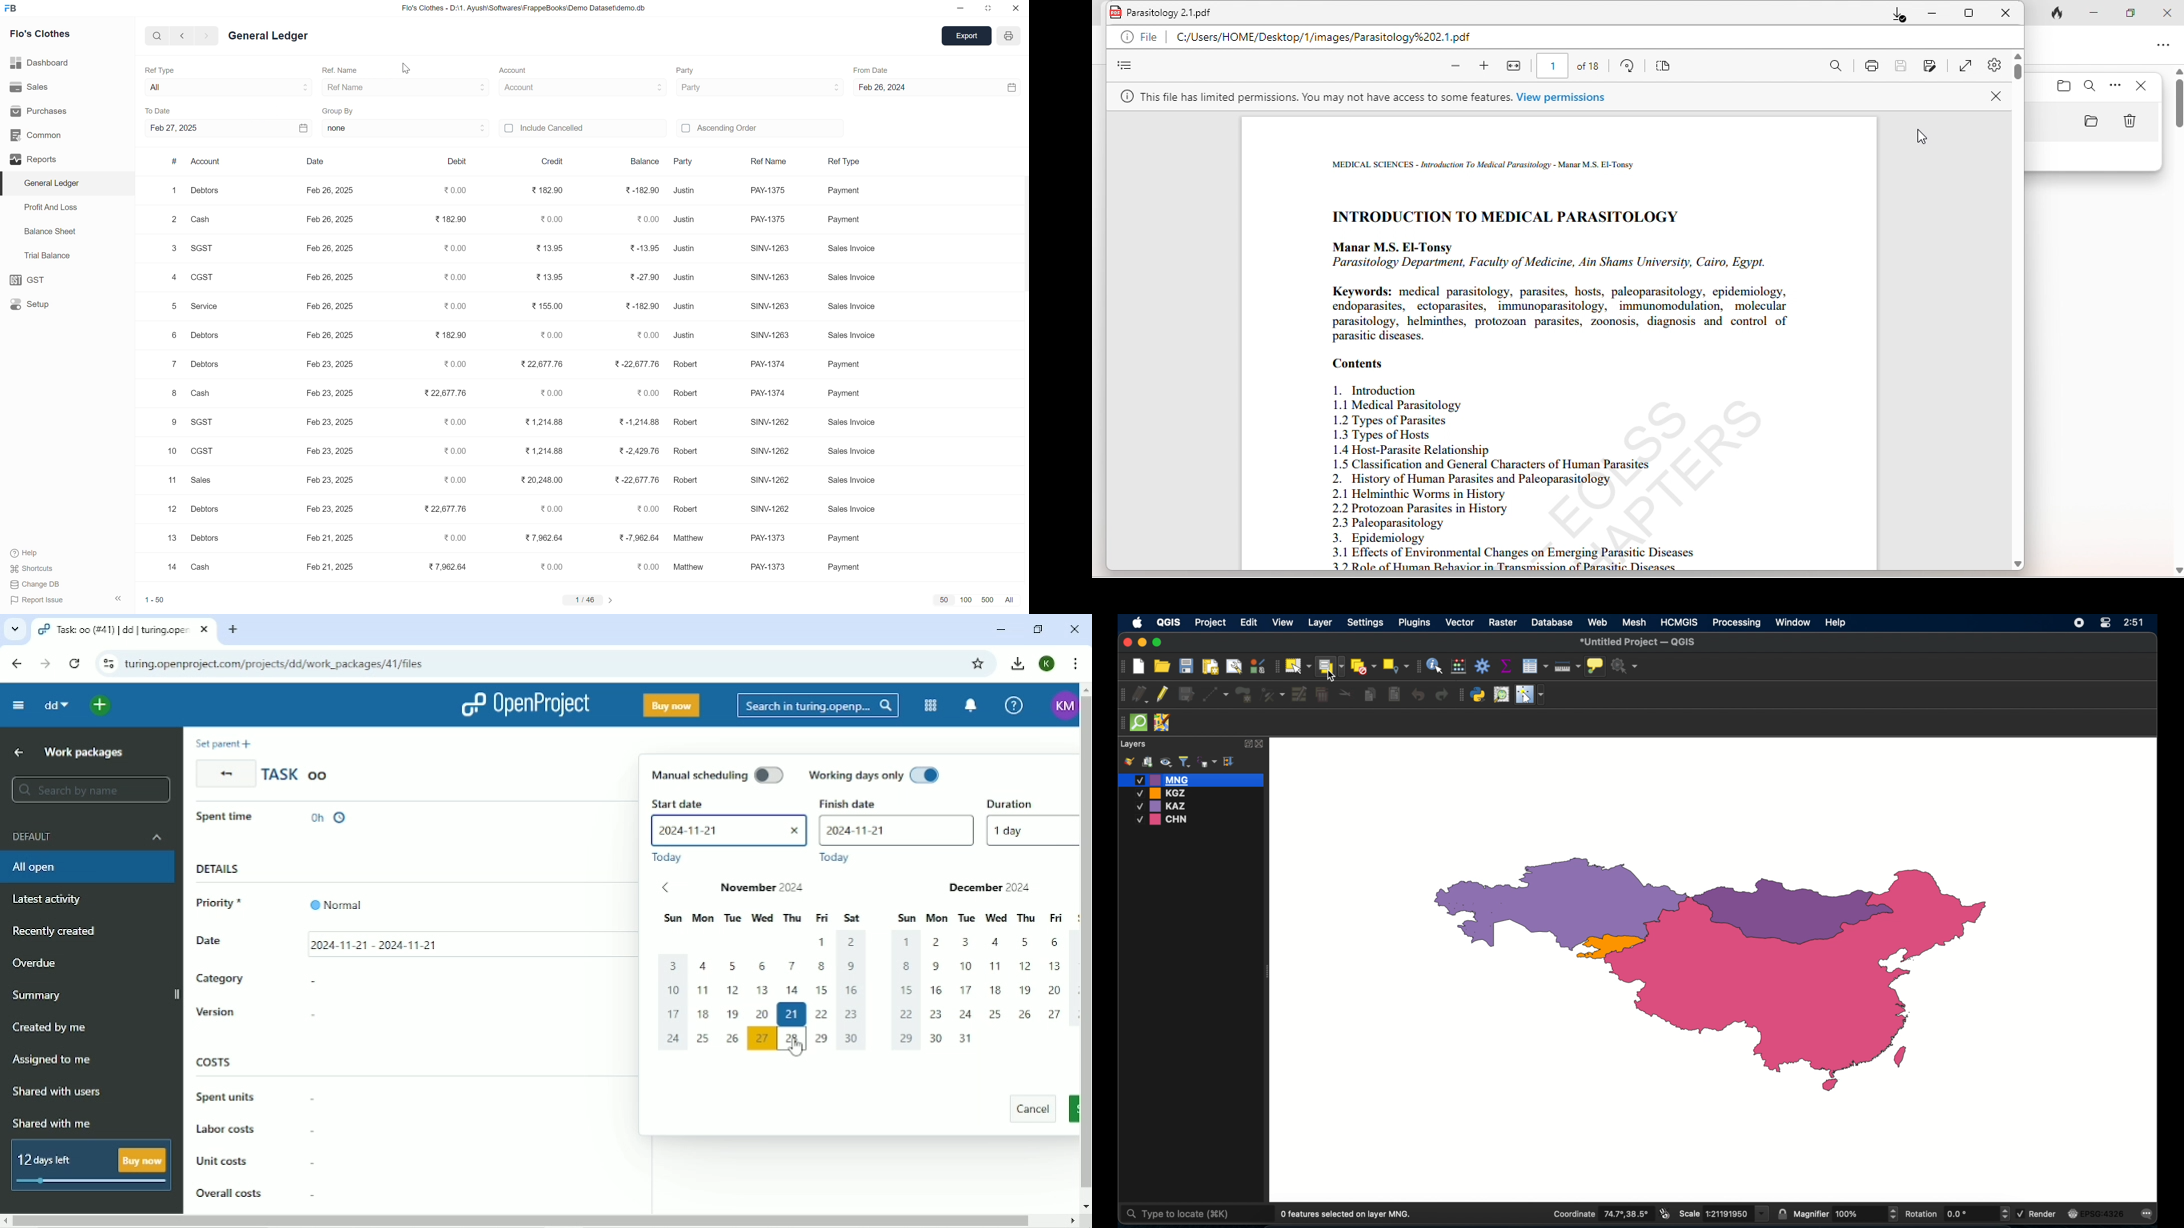  What do you see at coordinates (173, 451) in the screenshot?
I see `10` at bounding box center [173, 451].